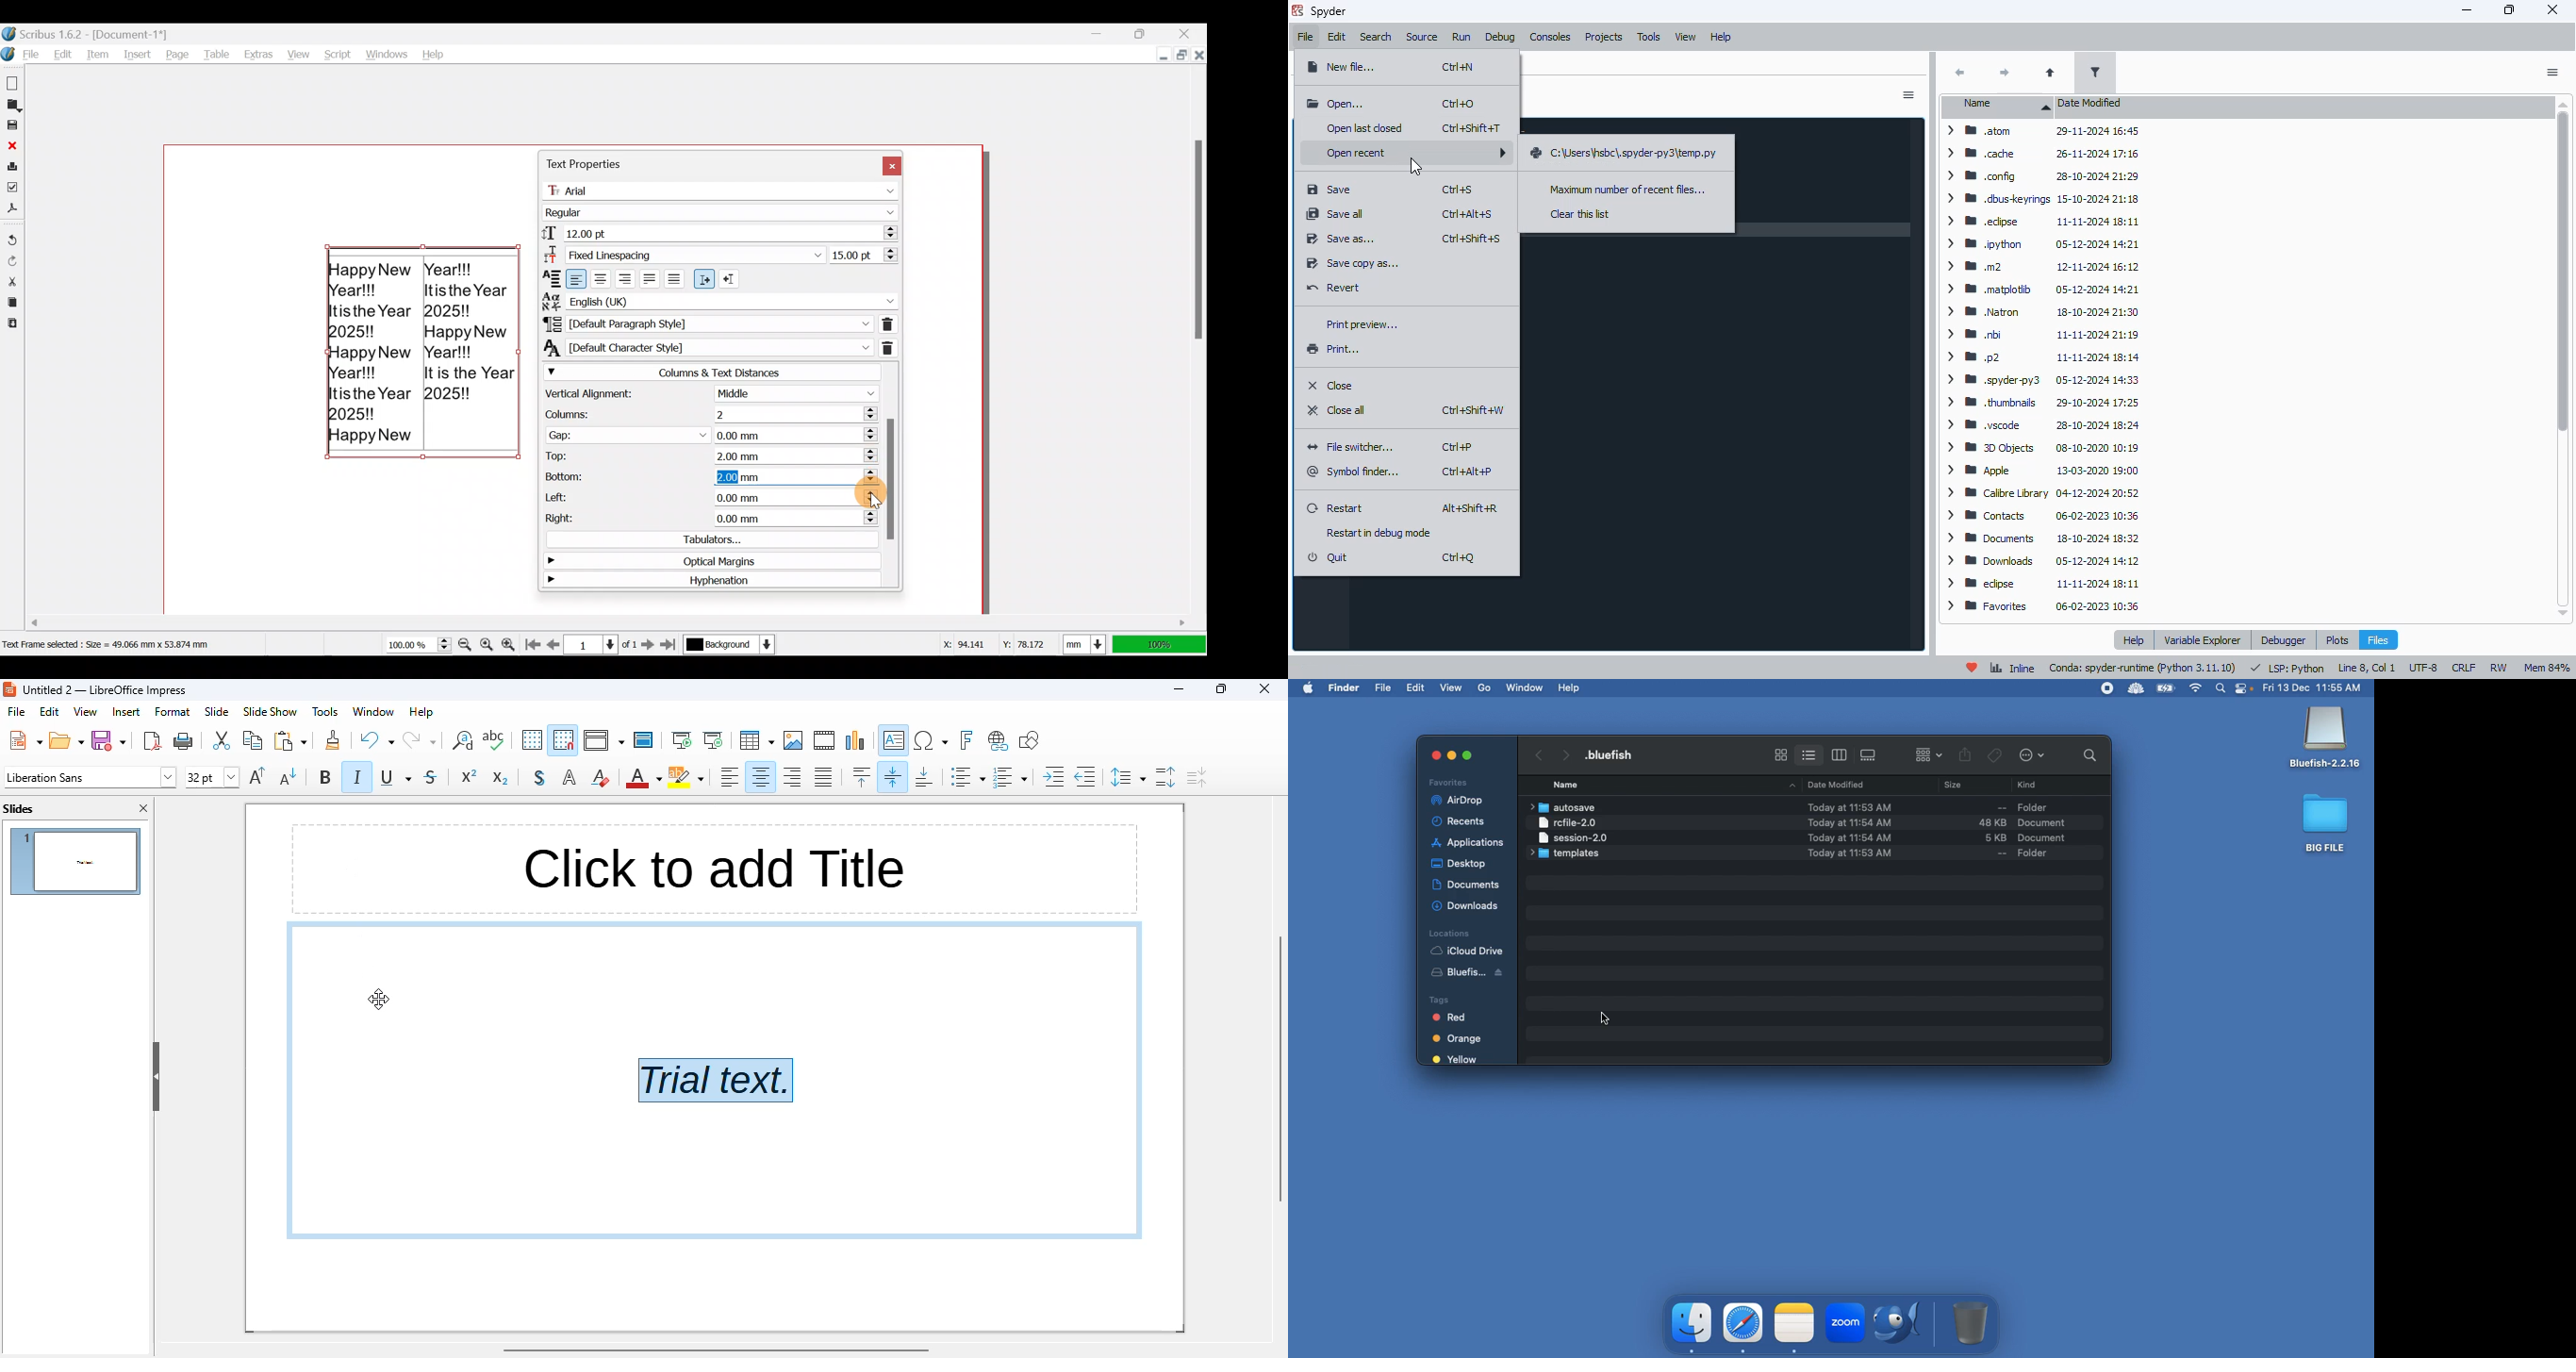  What do you see at coordinates (2041, 334) in the screenshot?
I see `> Wm bi 11-11-2024 21:19` at bounding box center [2041, 334].